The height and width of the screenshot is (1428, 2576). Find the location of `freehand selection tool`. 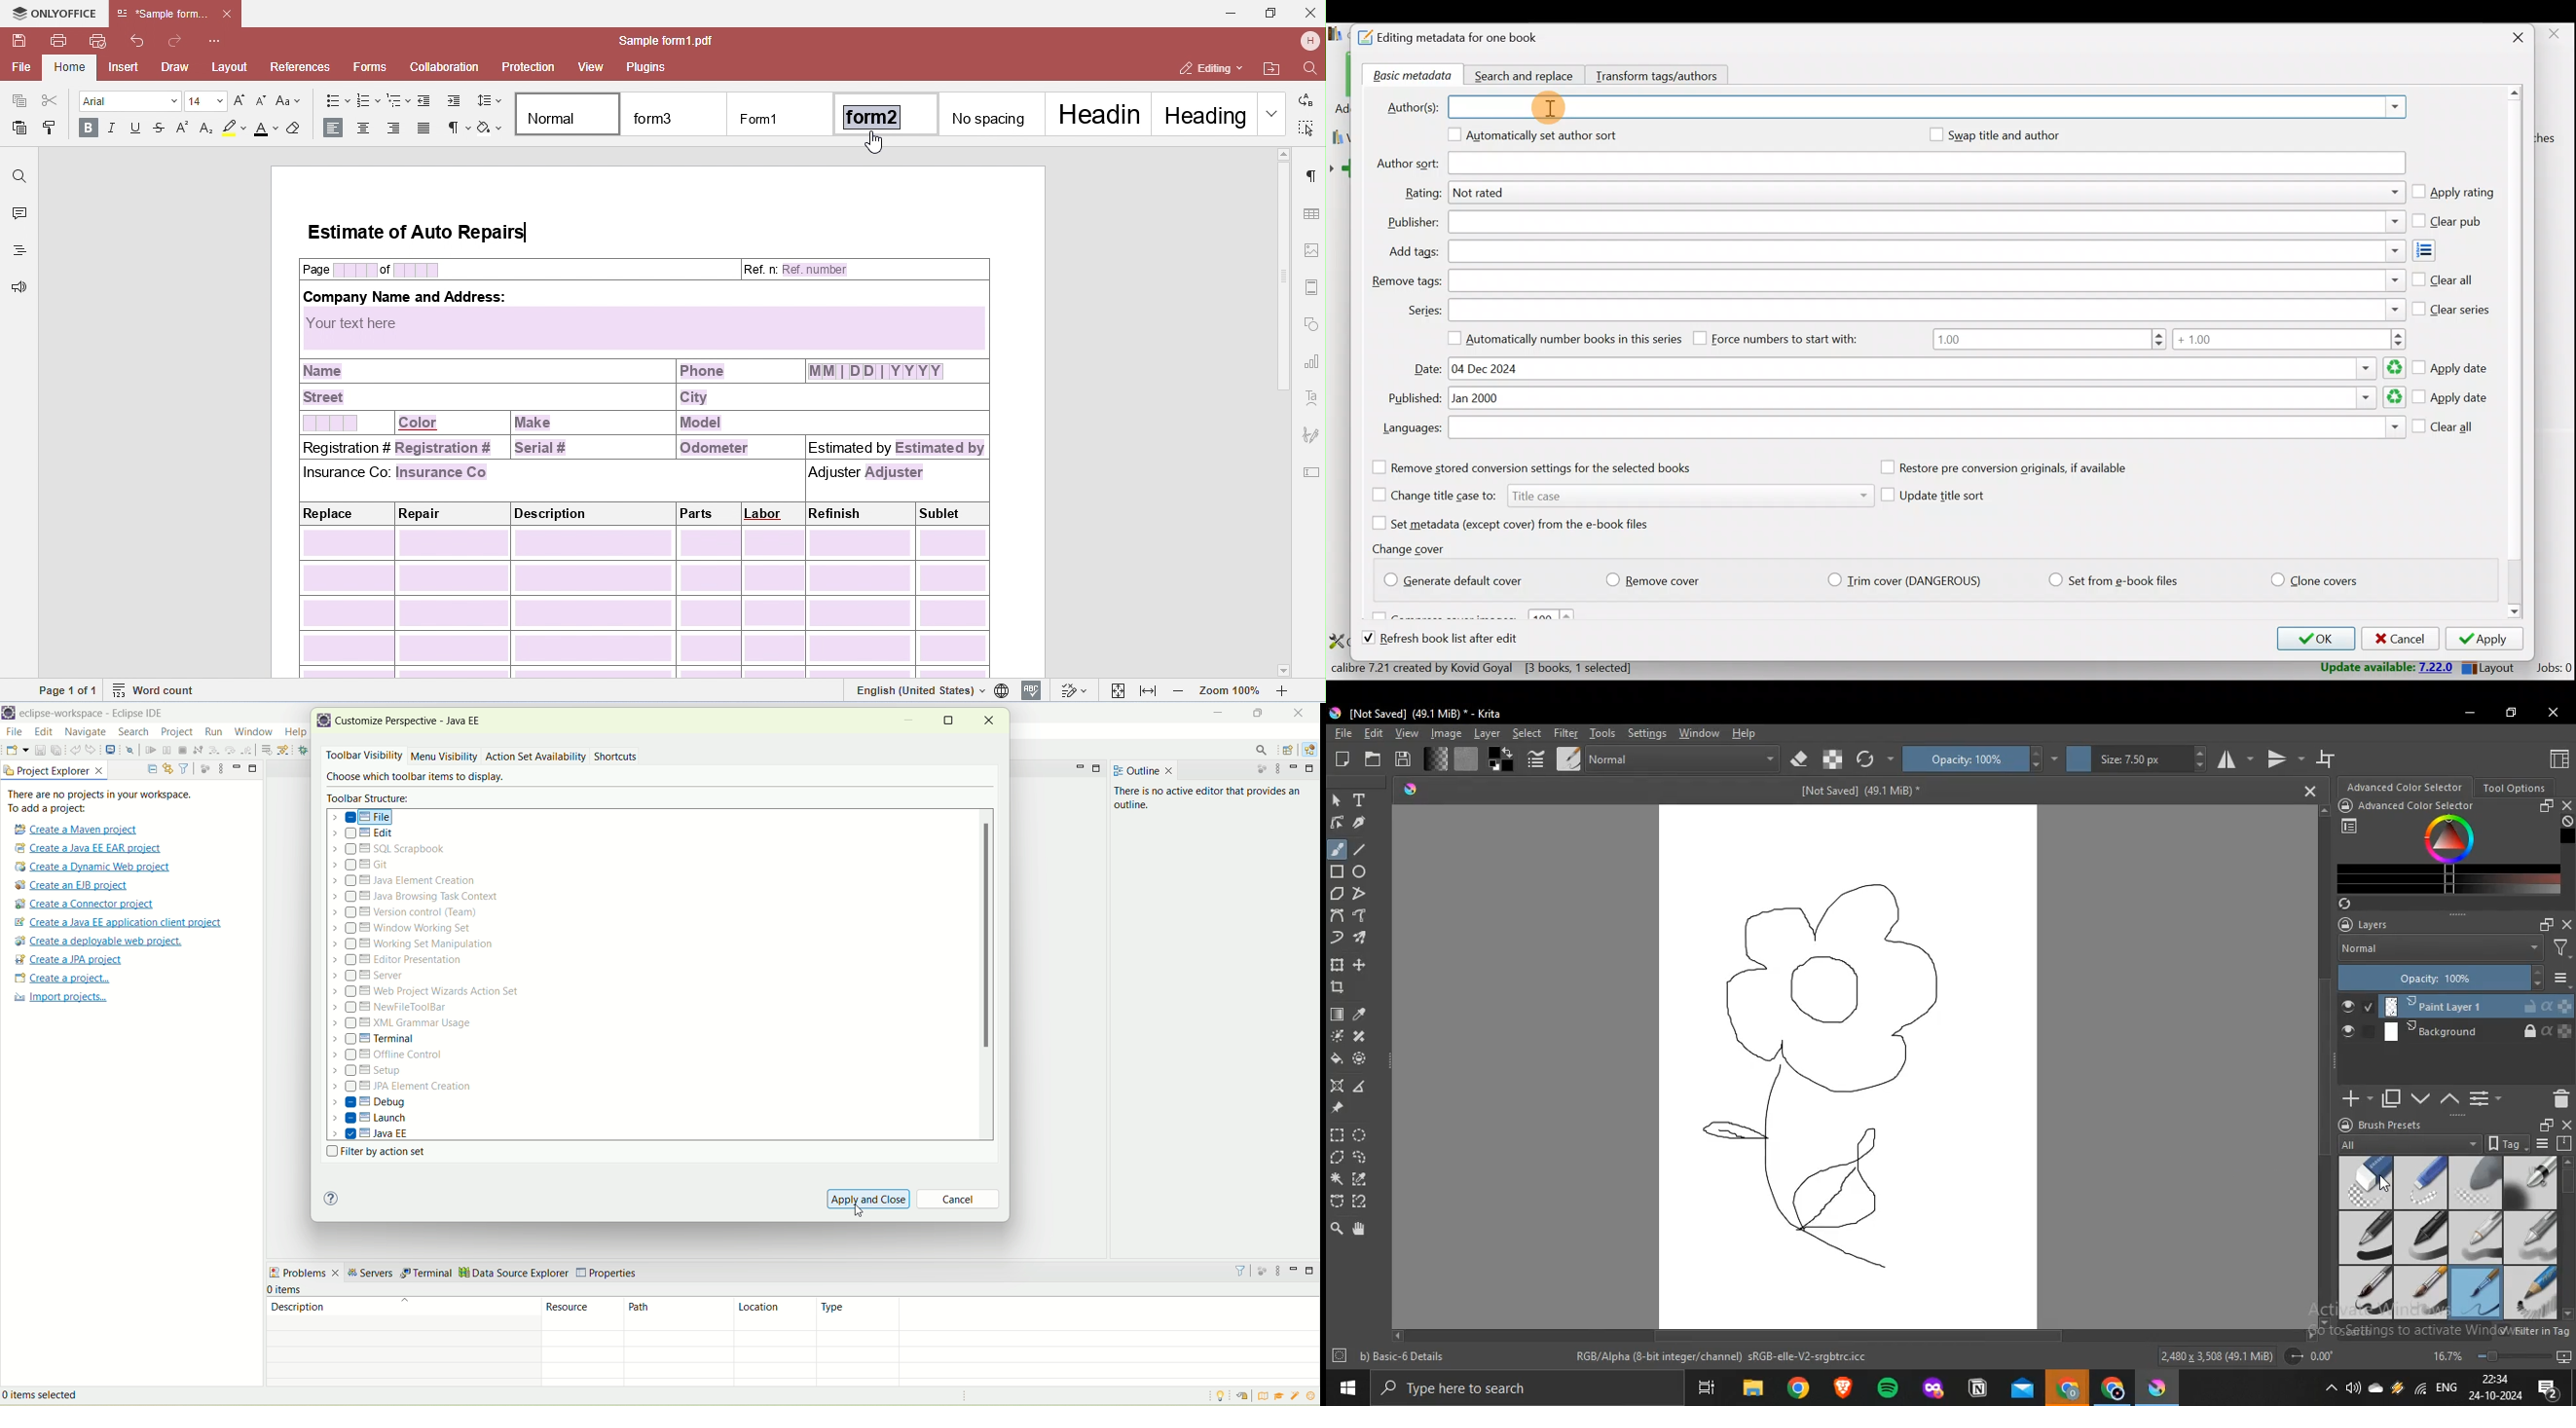

freehand selection tool is located at coordinates (1360, 1156).